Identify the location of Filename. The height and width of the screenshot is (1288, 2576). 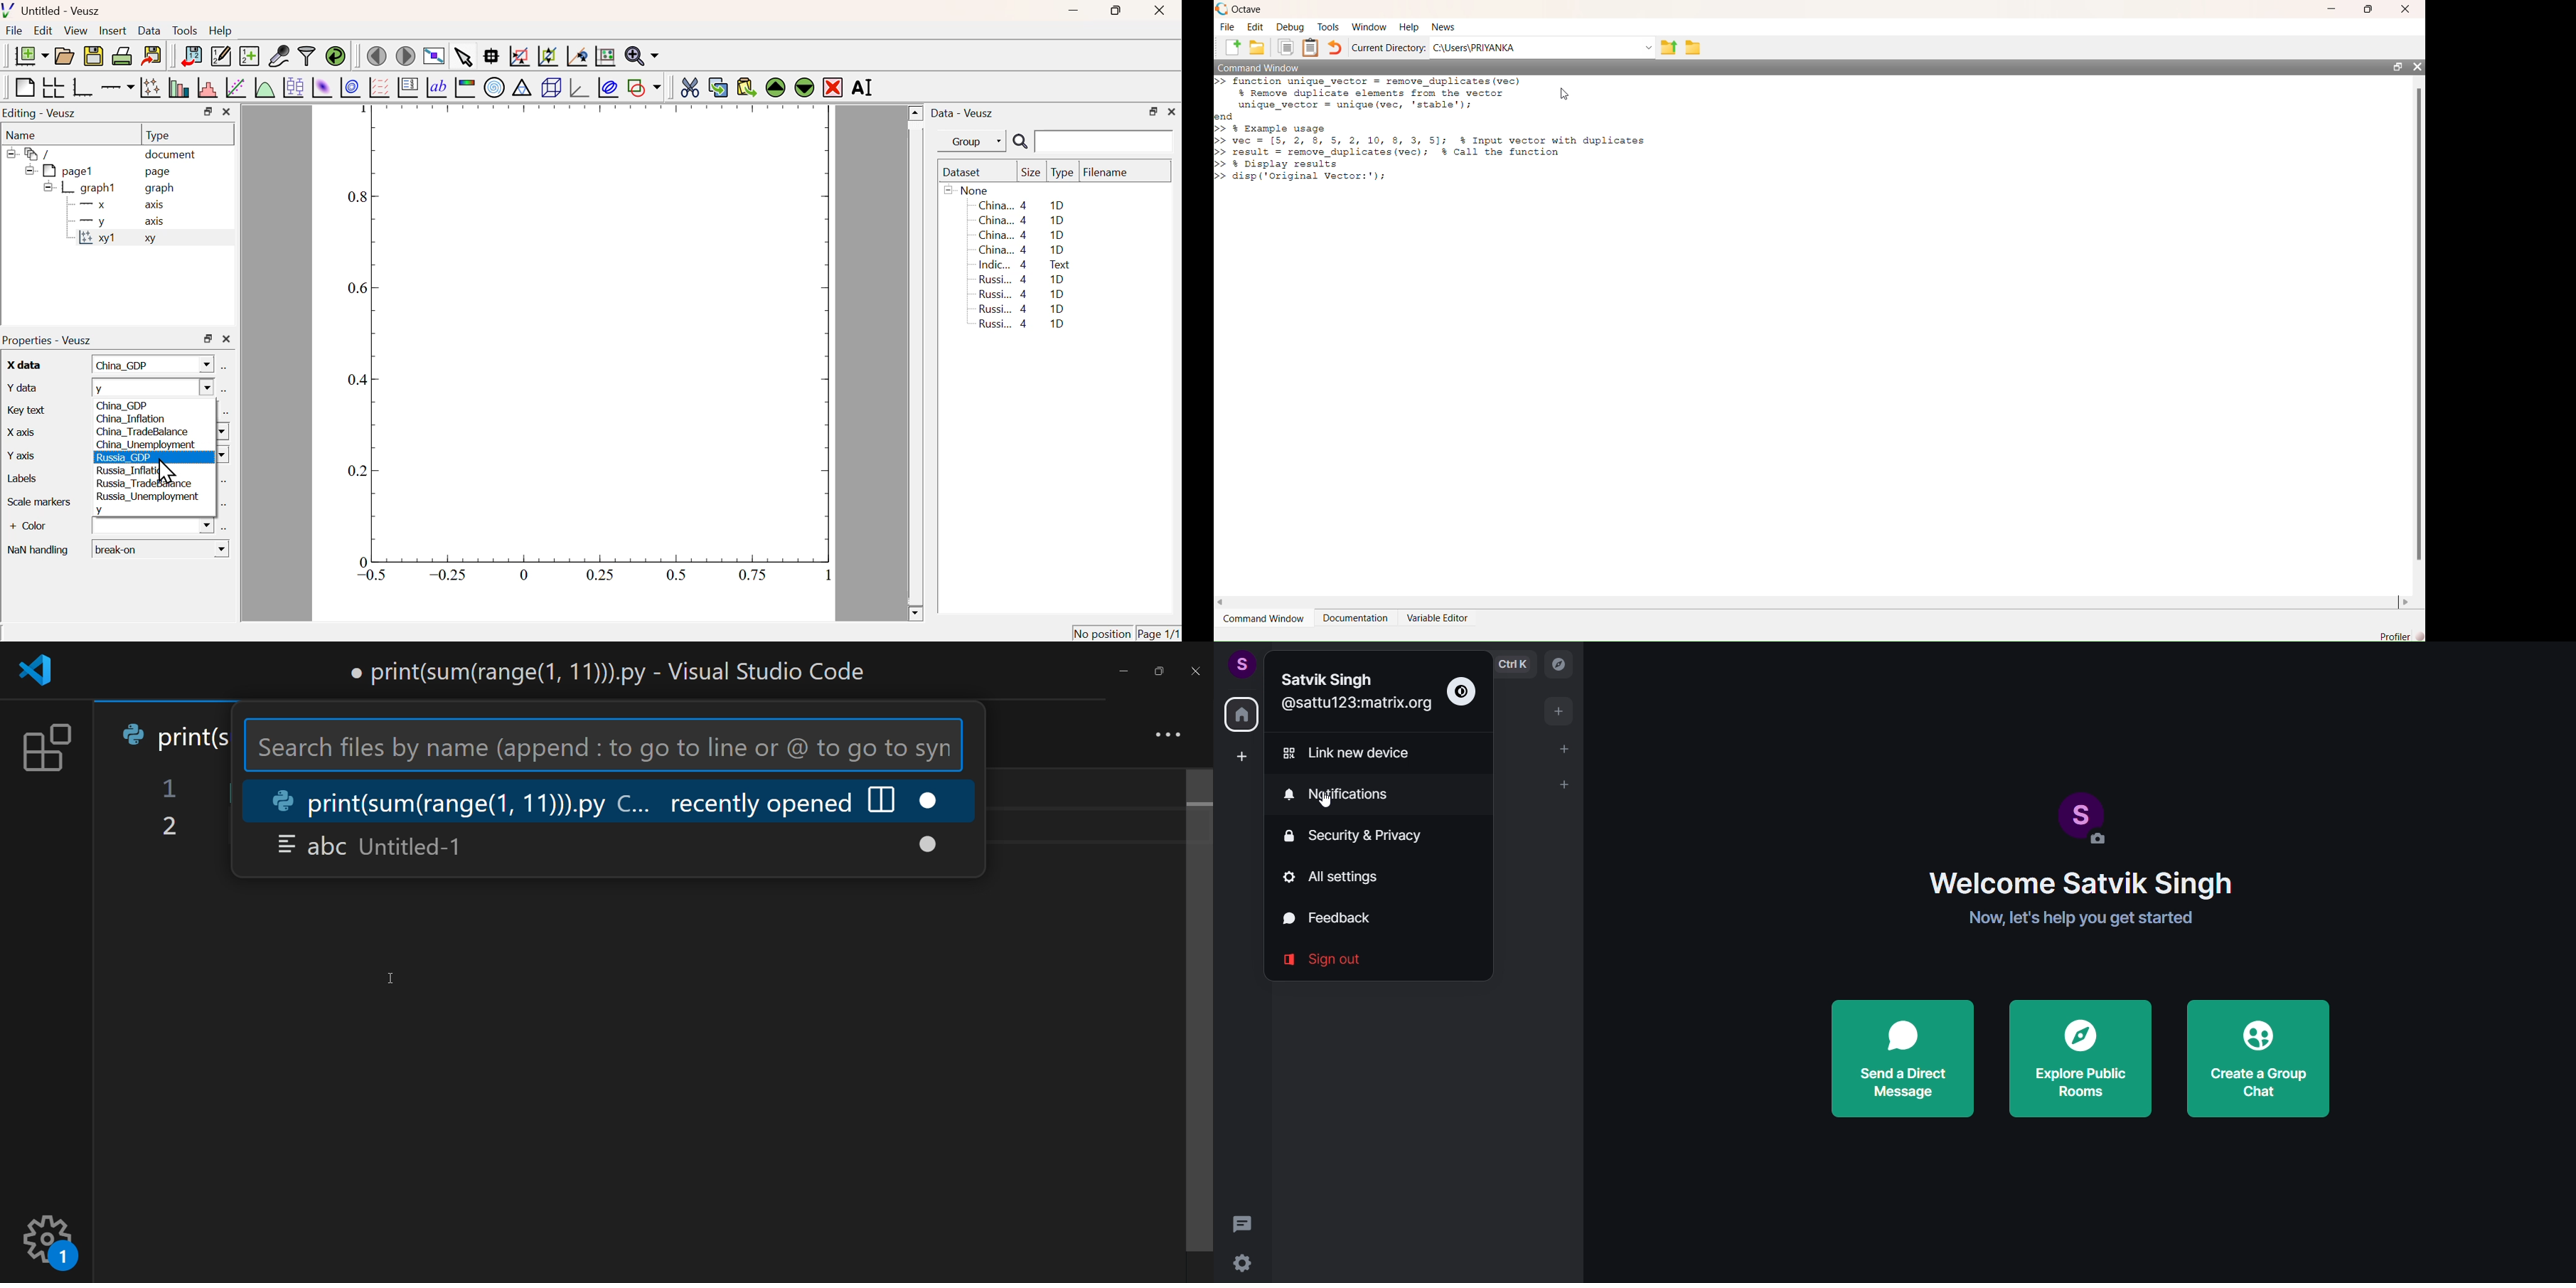
(1112, 173).